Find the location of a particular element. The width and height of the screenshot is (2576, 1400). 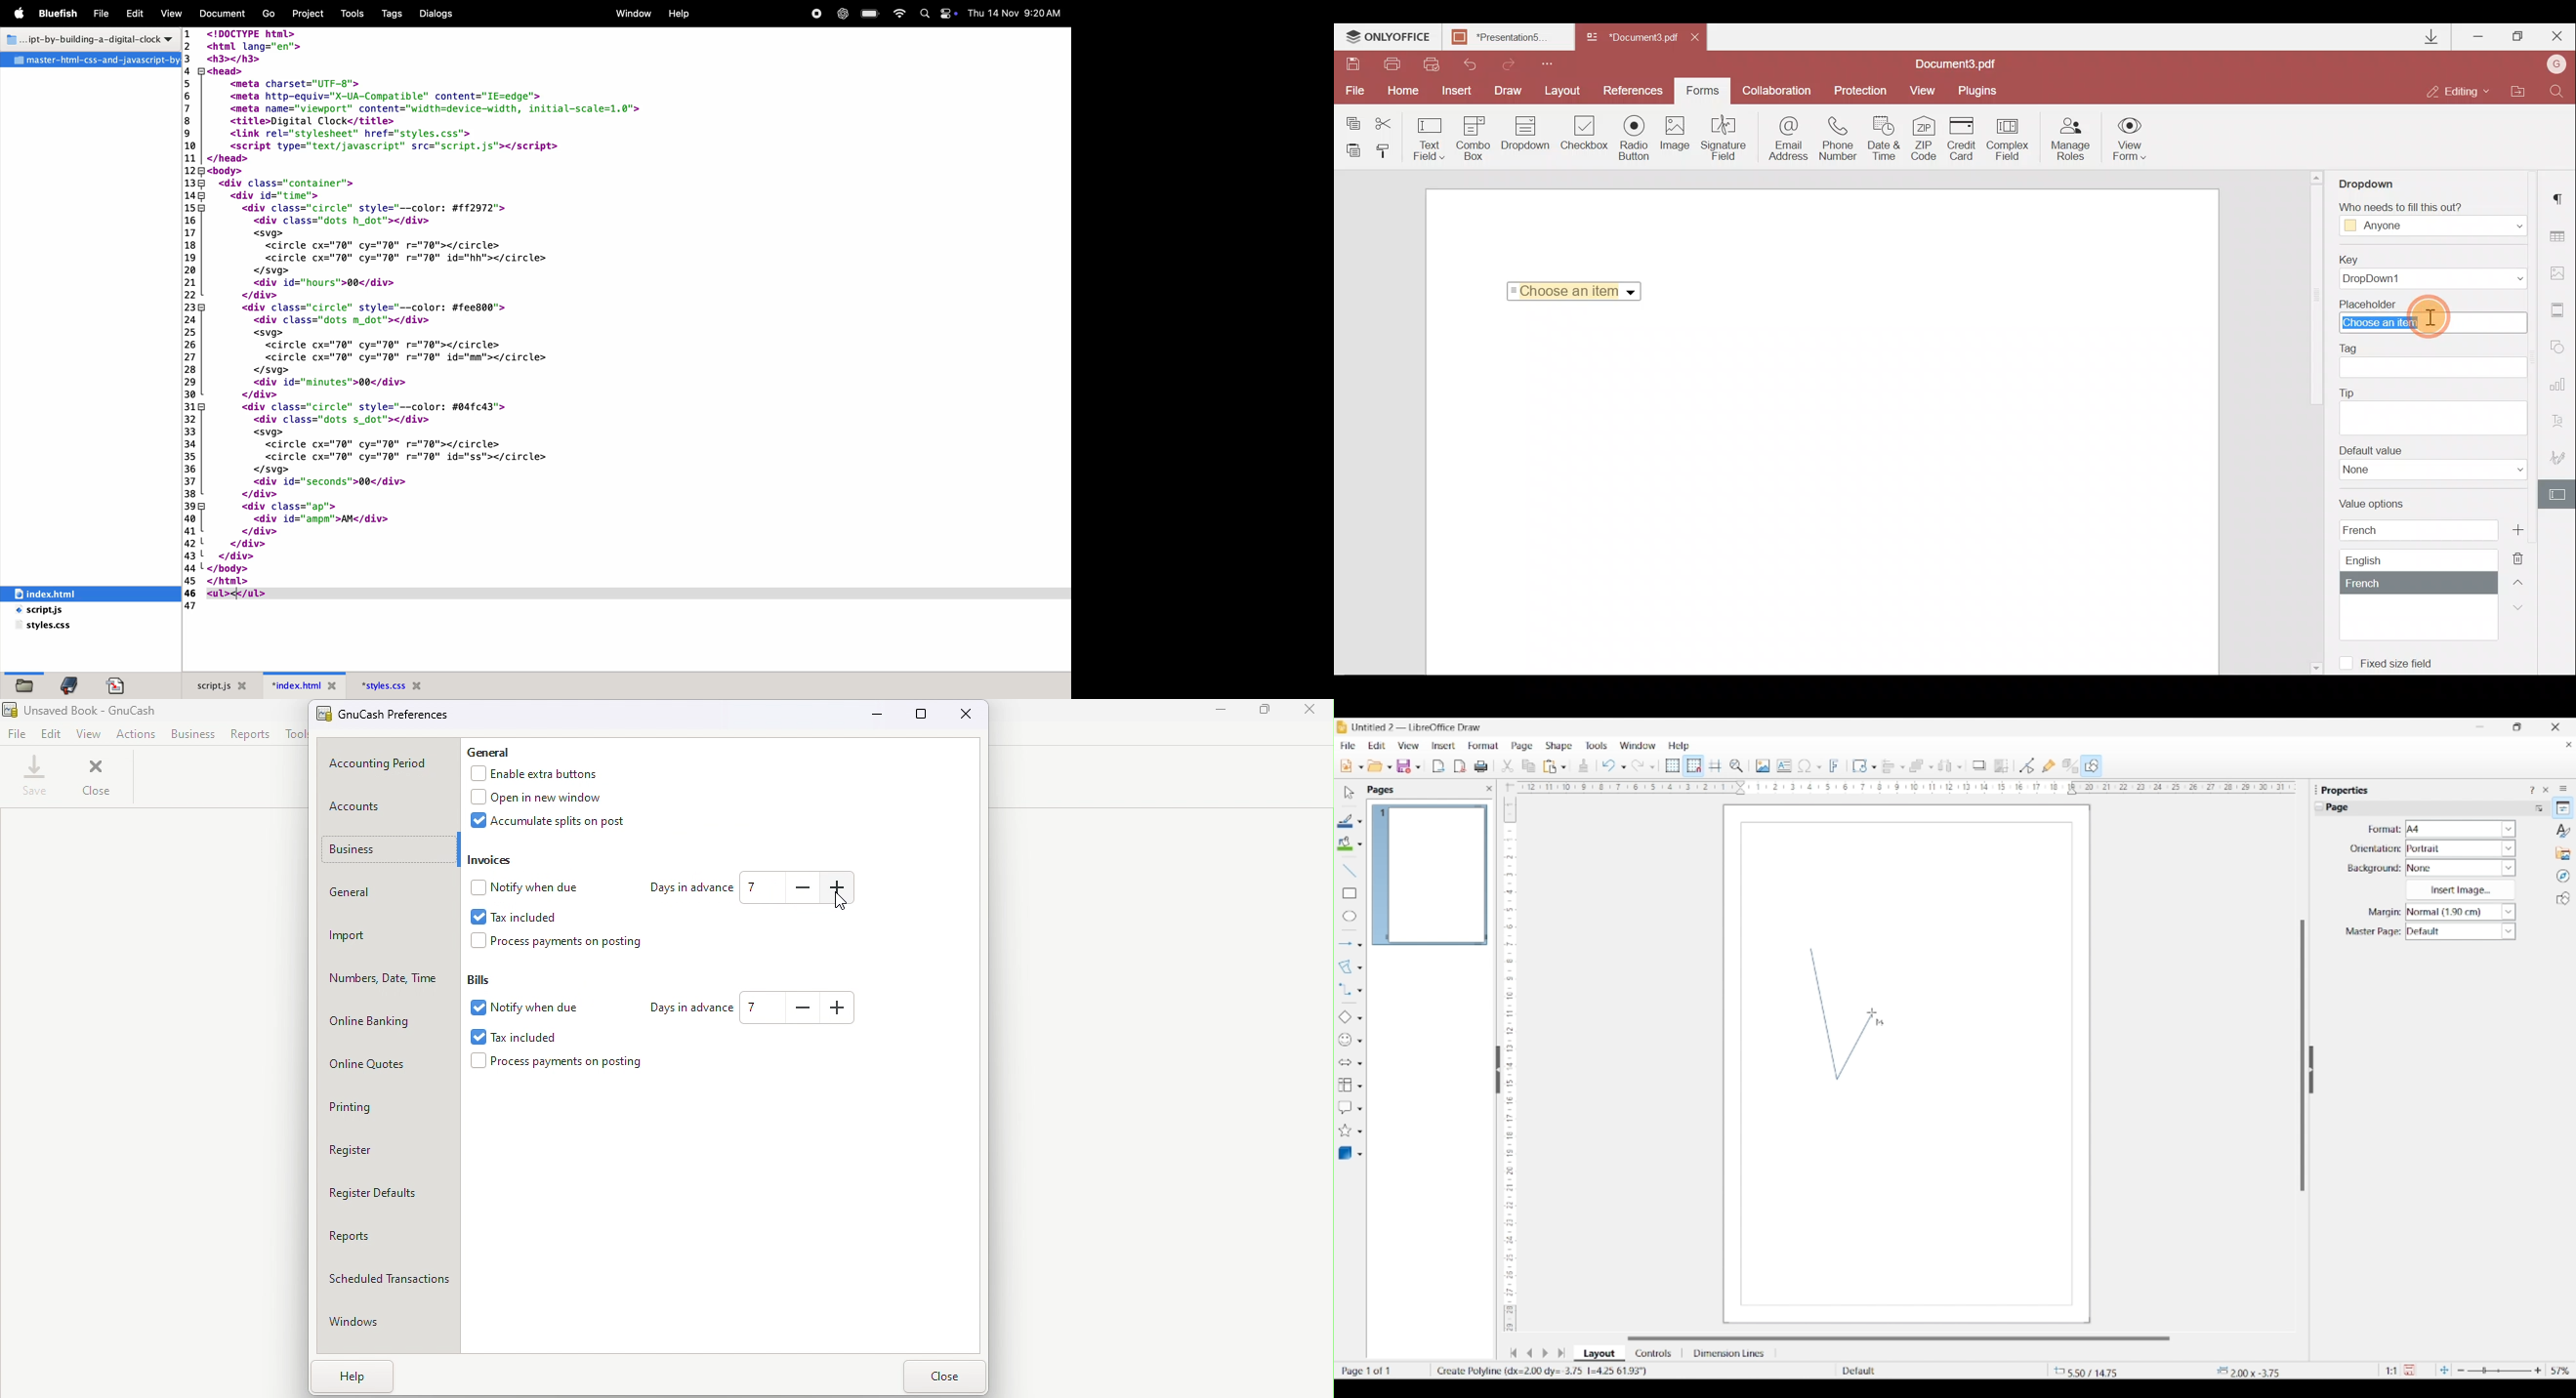

Sidebar settings is located at coordinates (2564, 788).